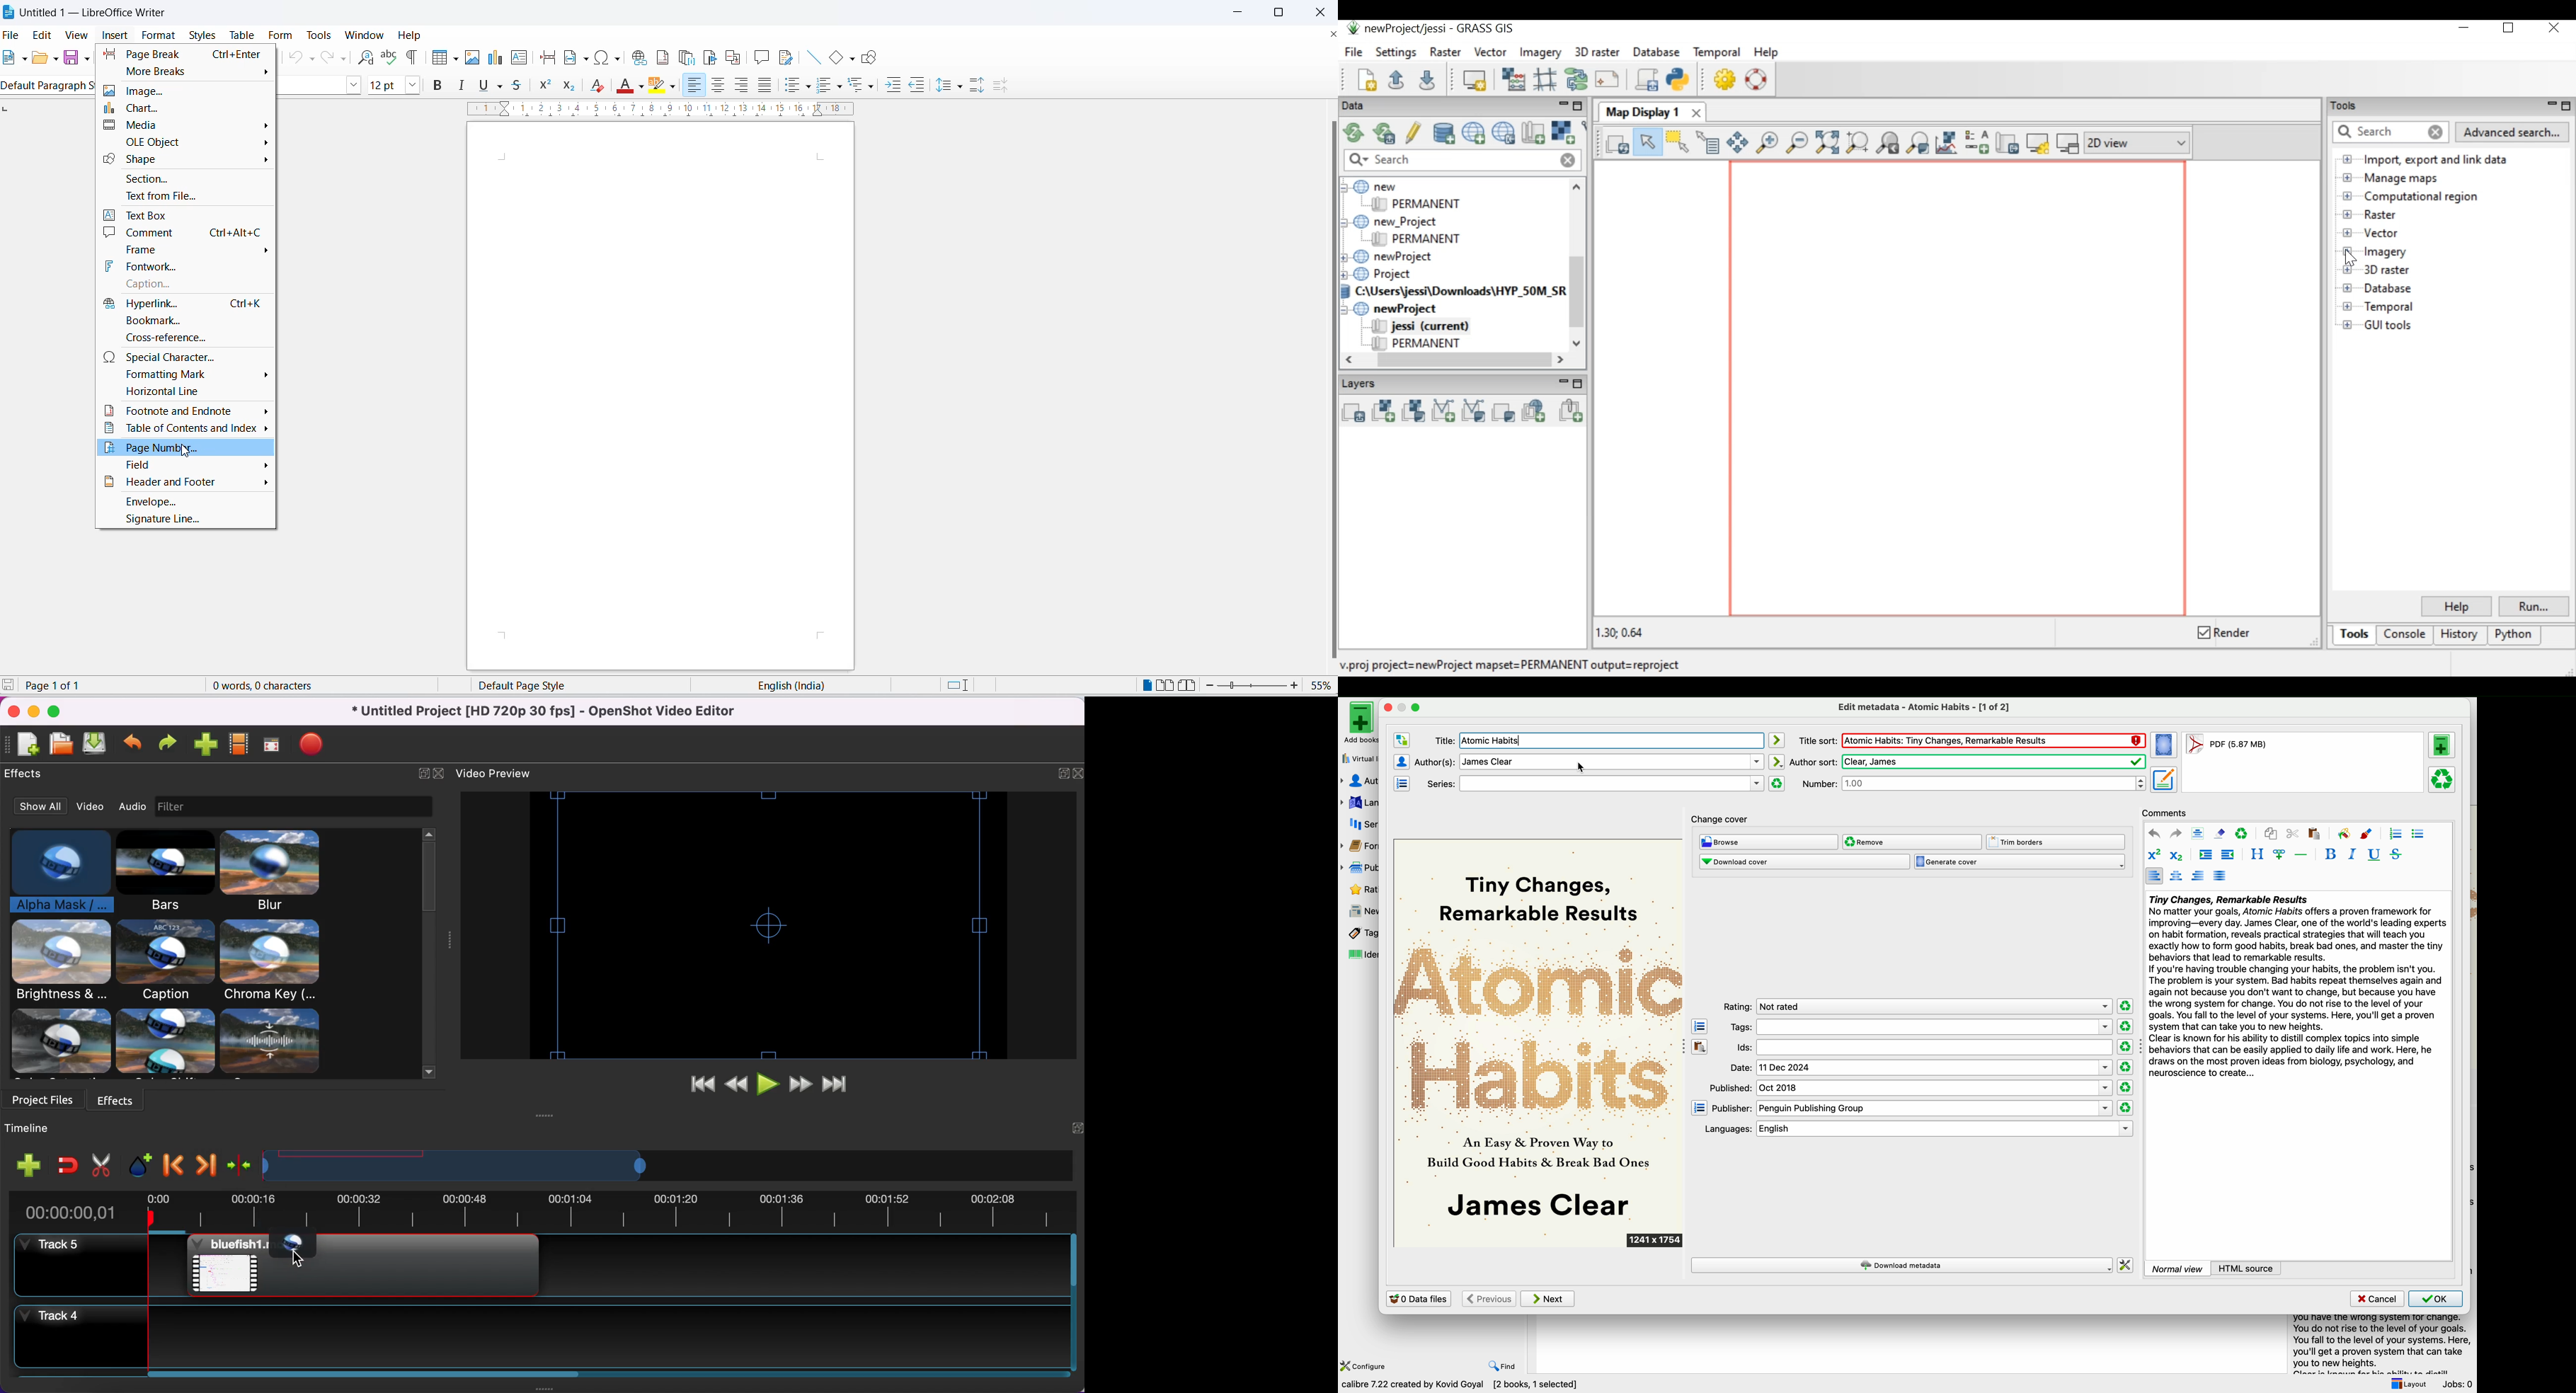  I want to click on underline , so click(481, 86).